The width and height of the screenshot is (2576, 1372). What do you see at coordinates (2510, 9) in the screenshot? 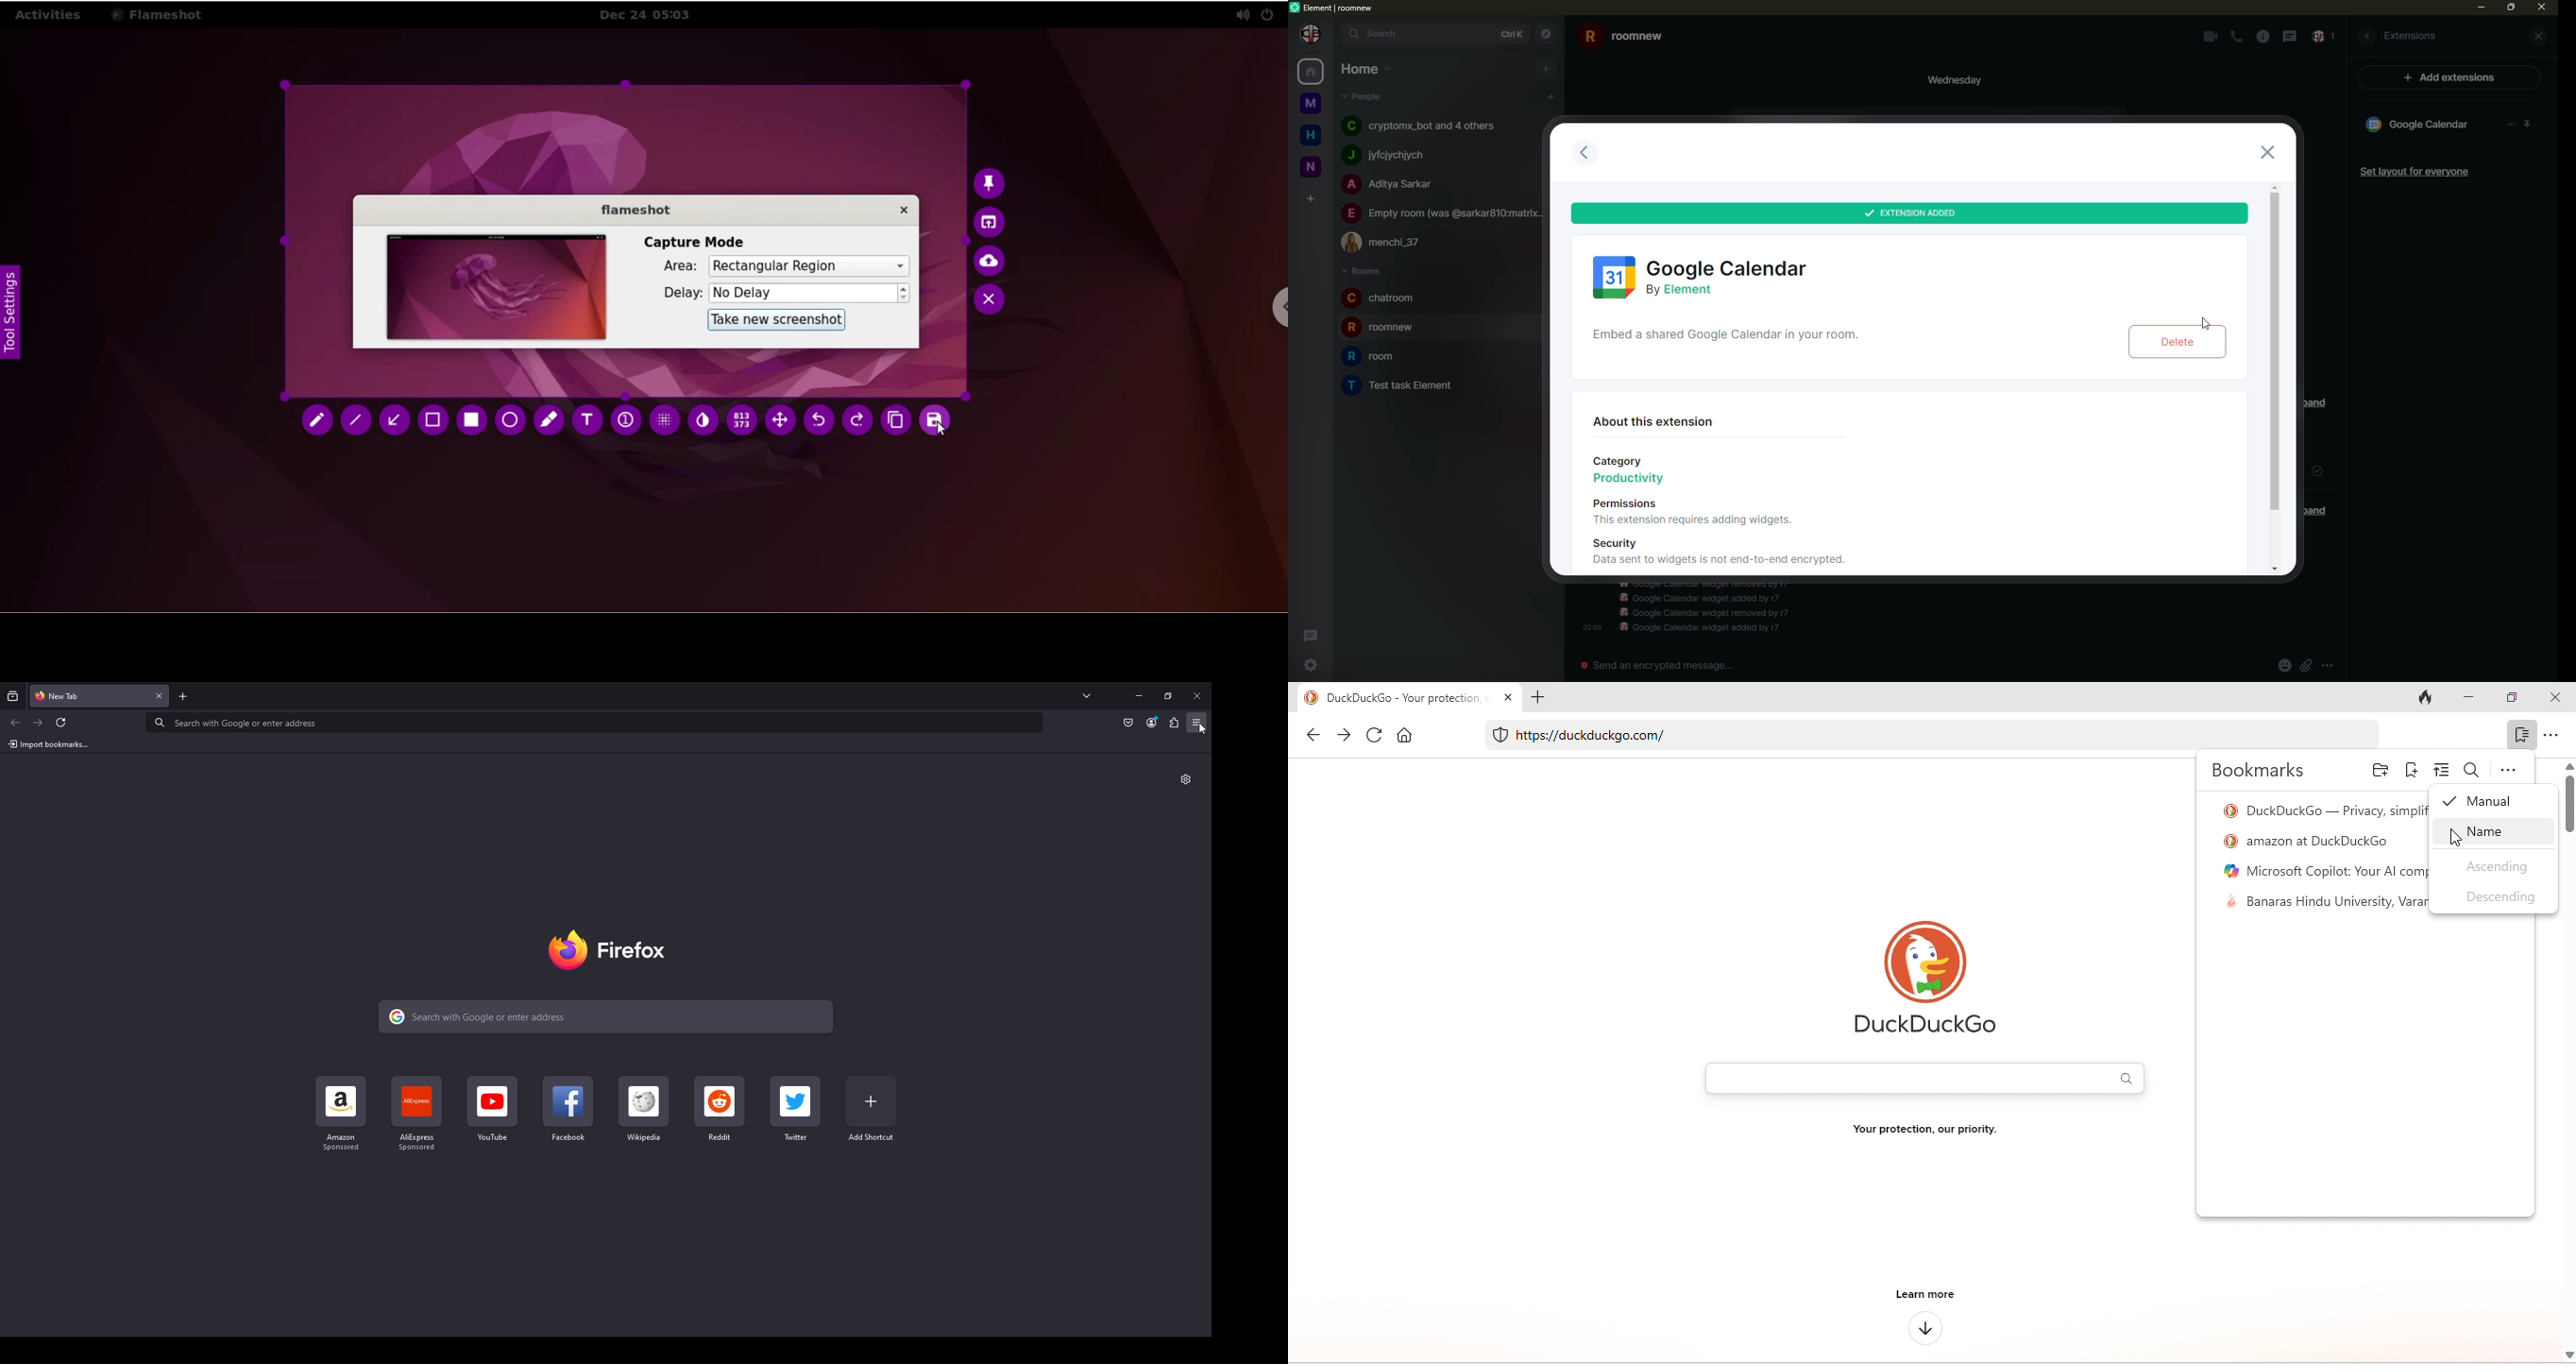
I see `max` at bounding box center [2510, 9].